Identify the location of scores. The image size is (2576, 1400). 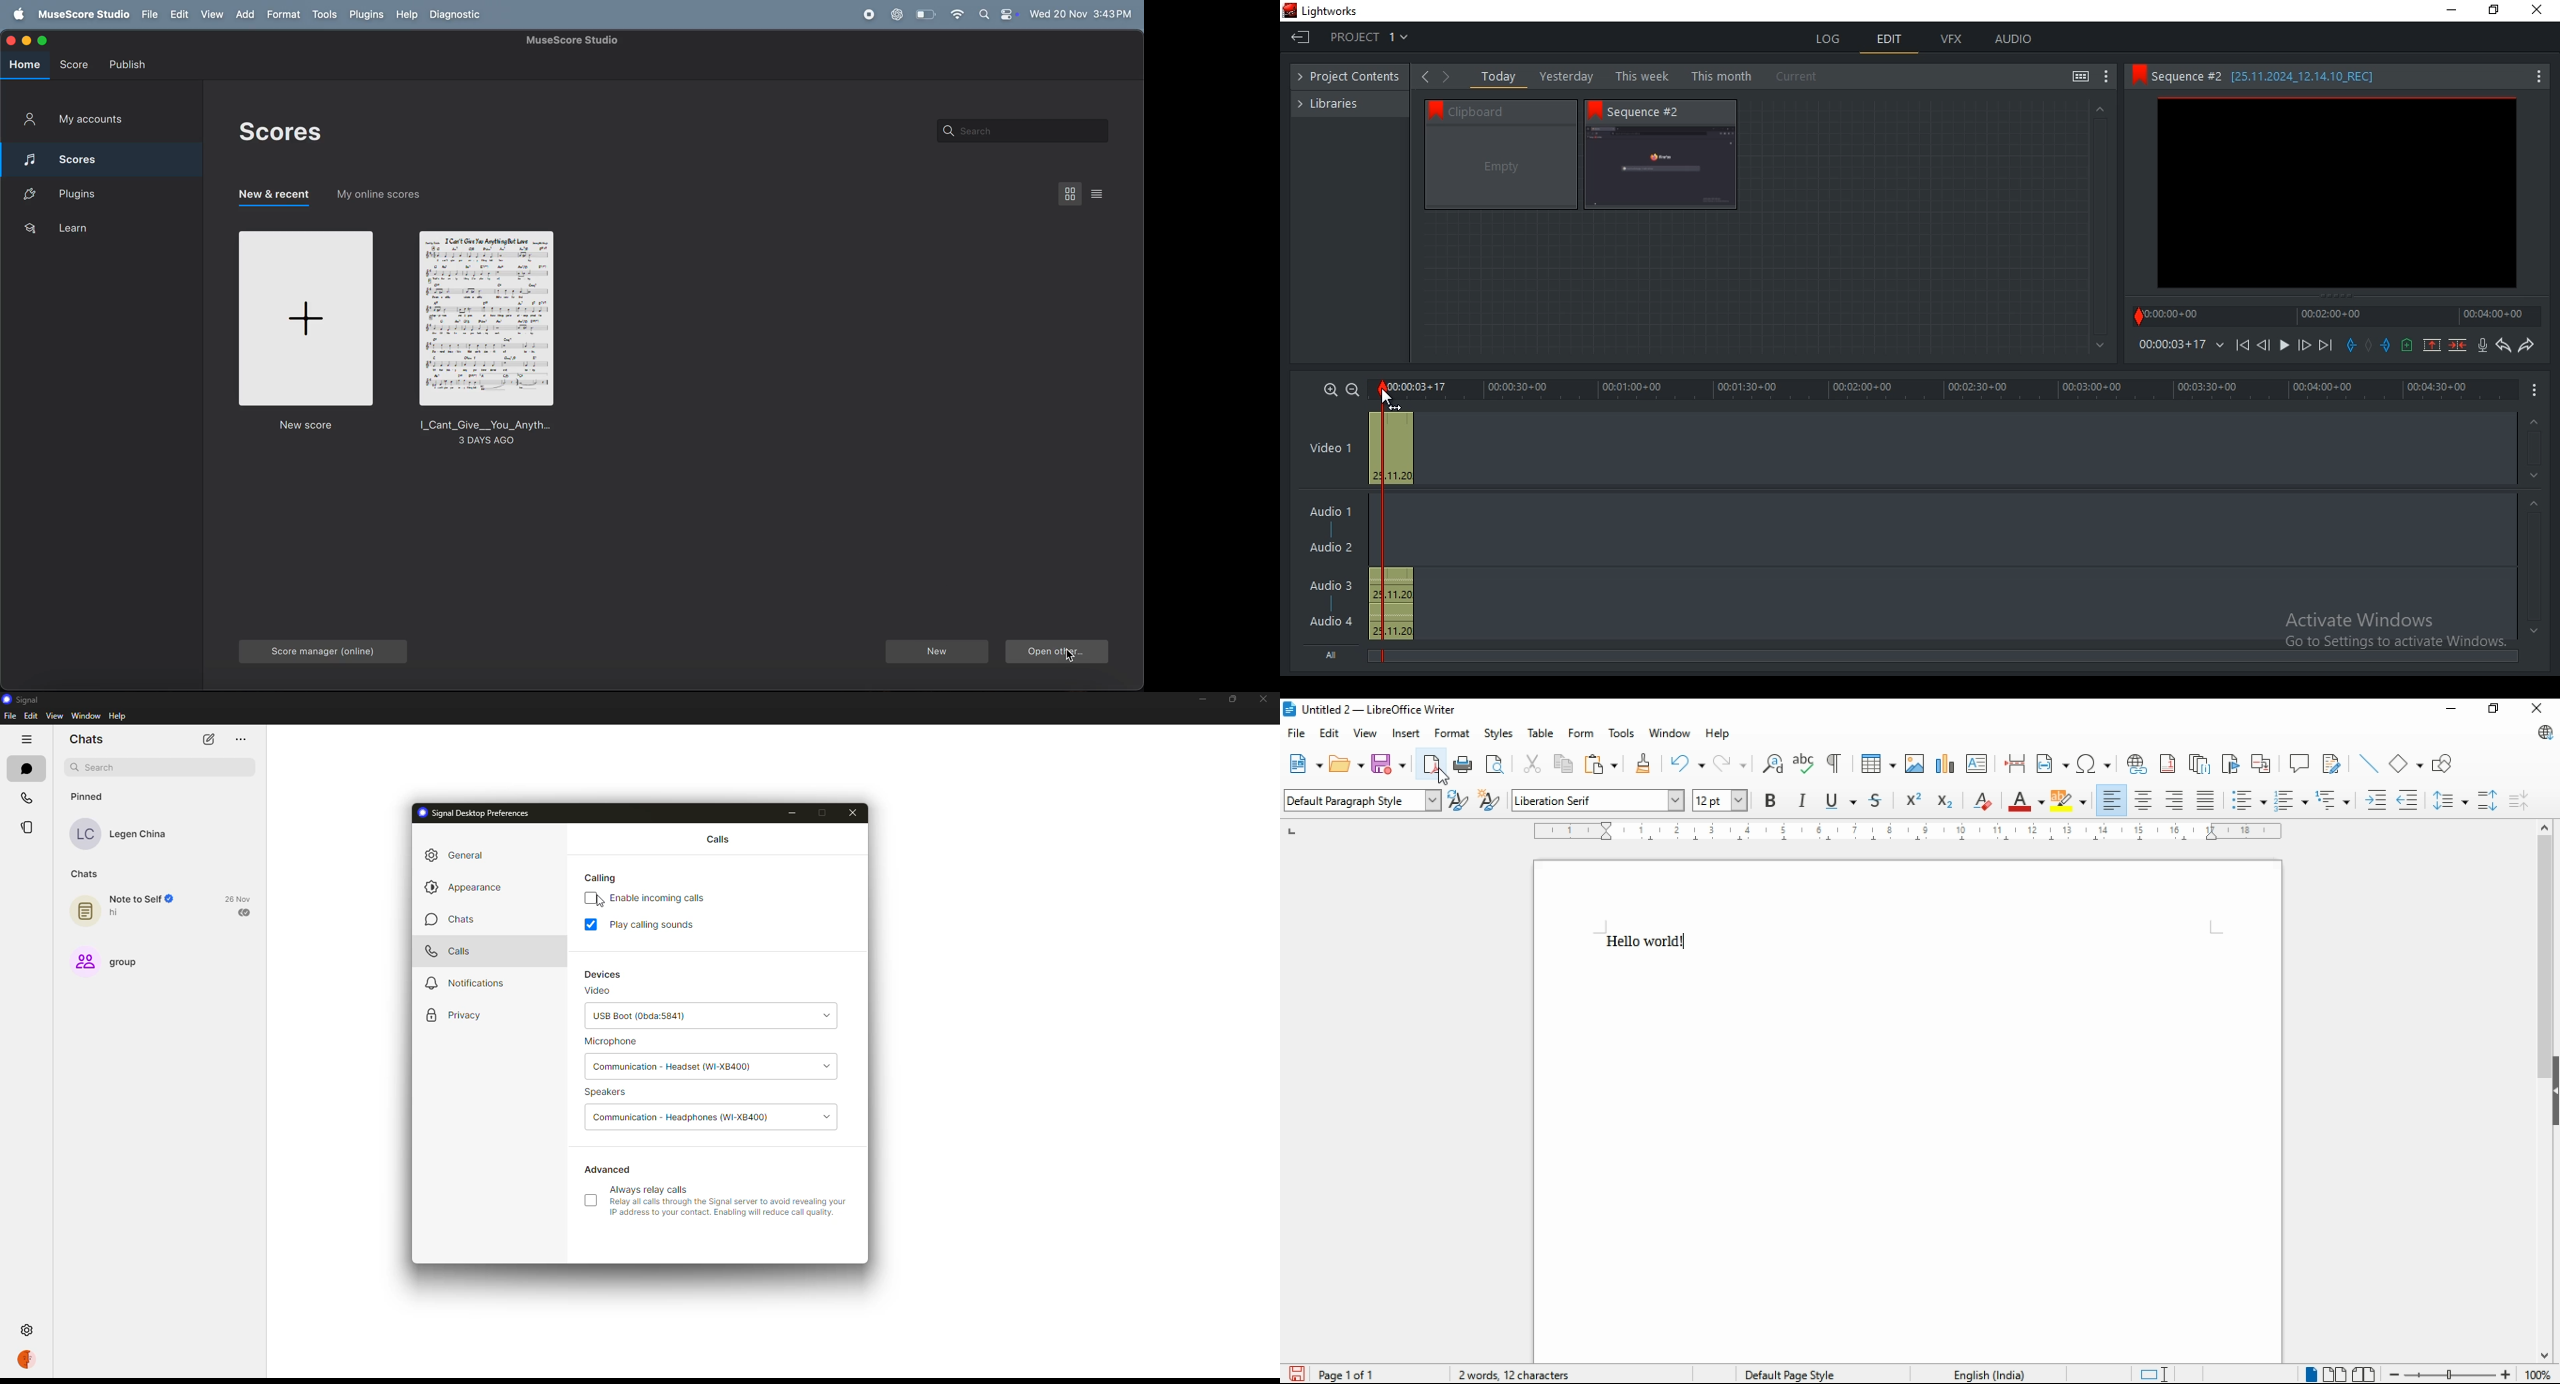
(104, 158).